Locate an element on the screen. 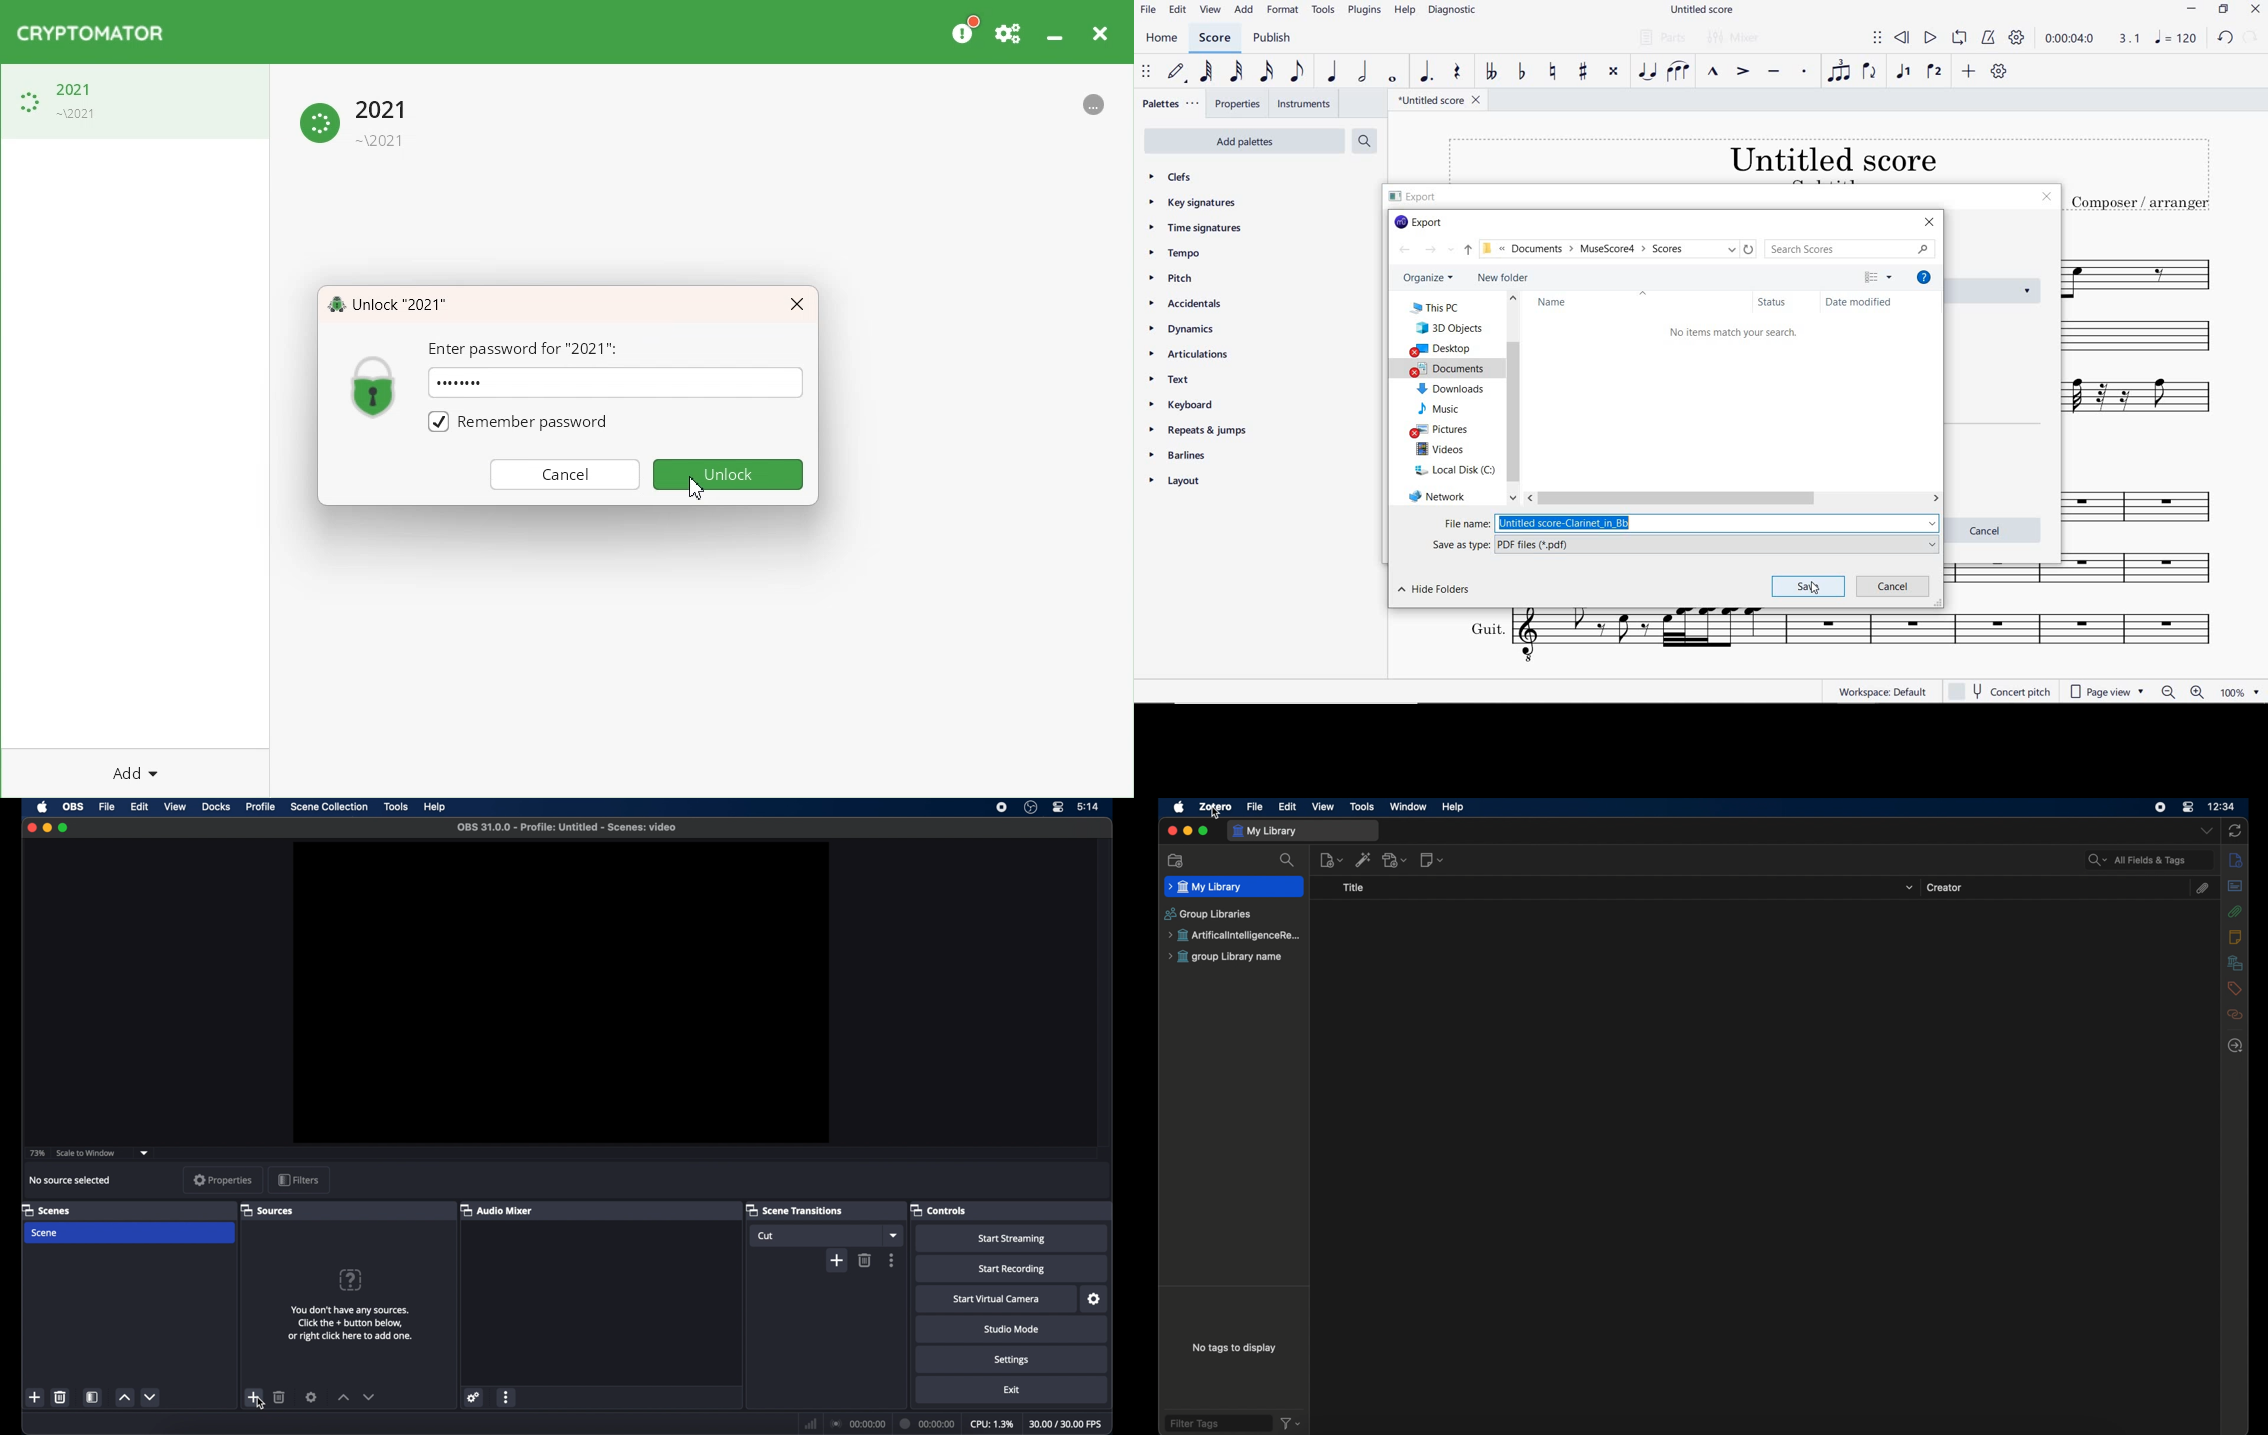 The height and width of the screenshot is (1456, 2268). more options is located at coordinates (507, 1398).